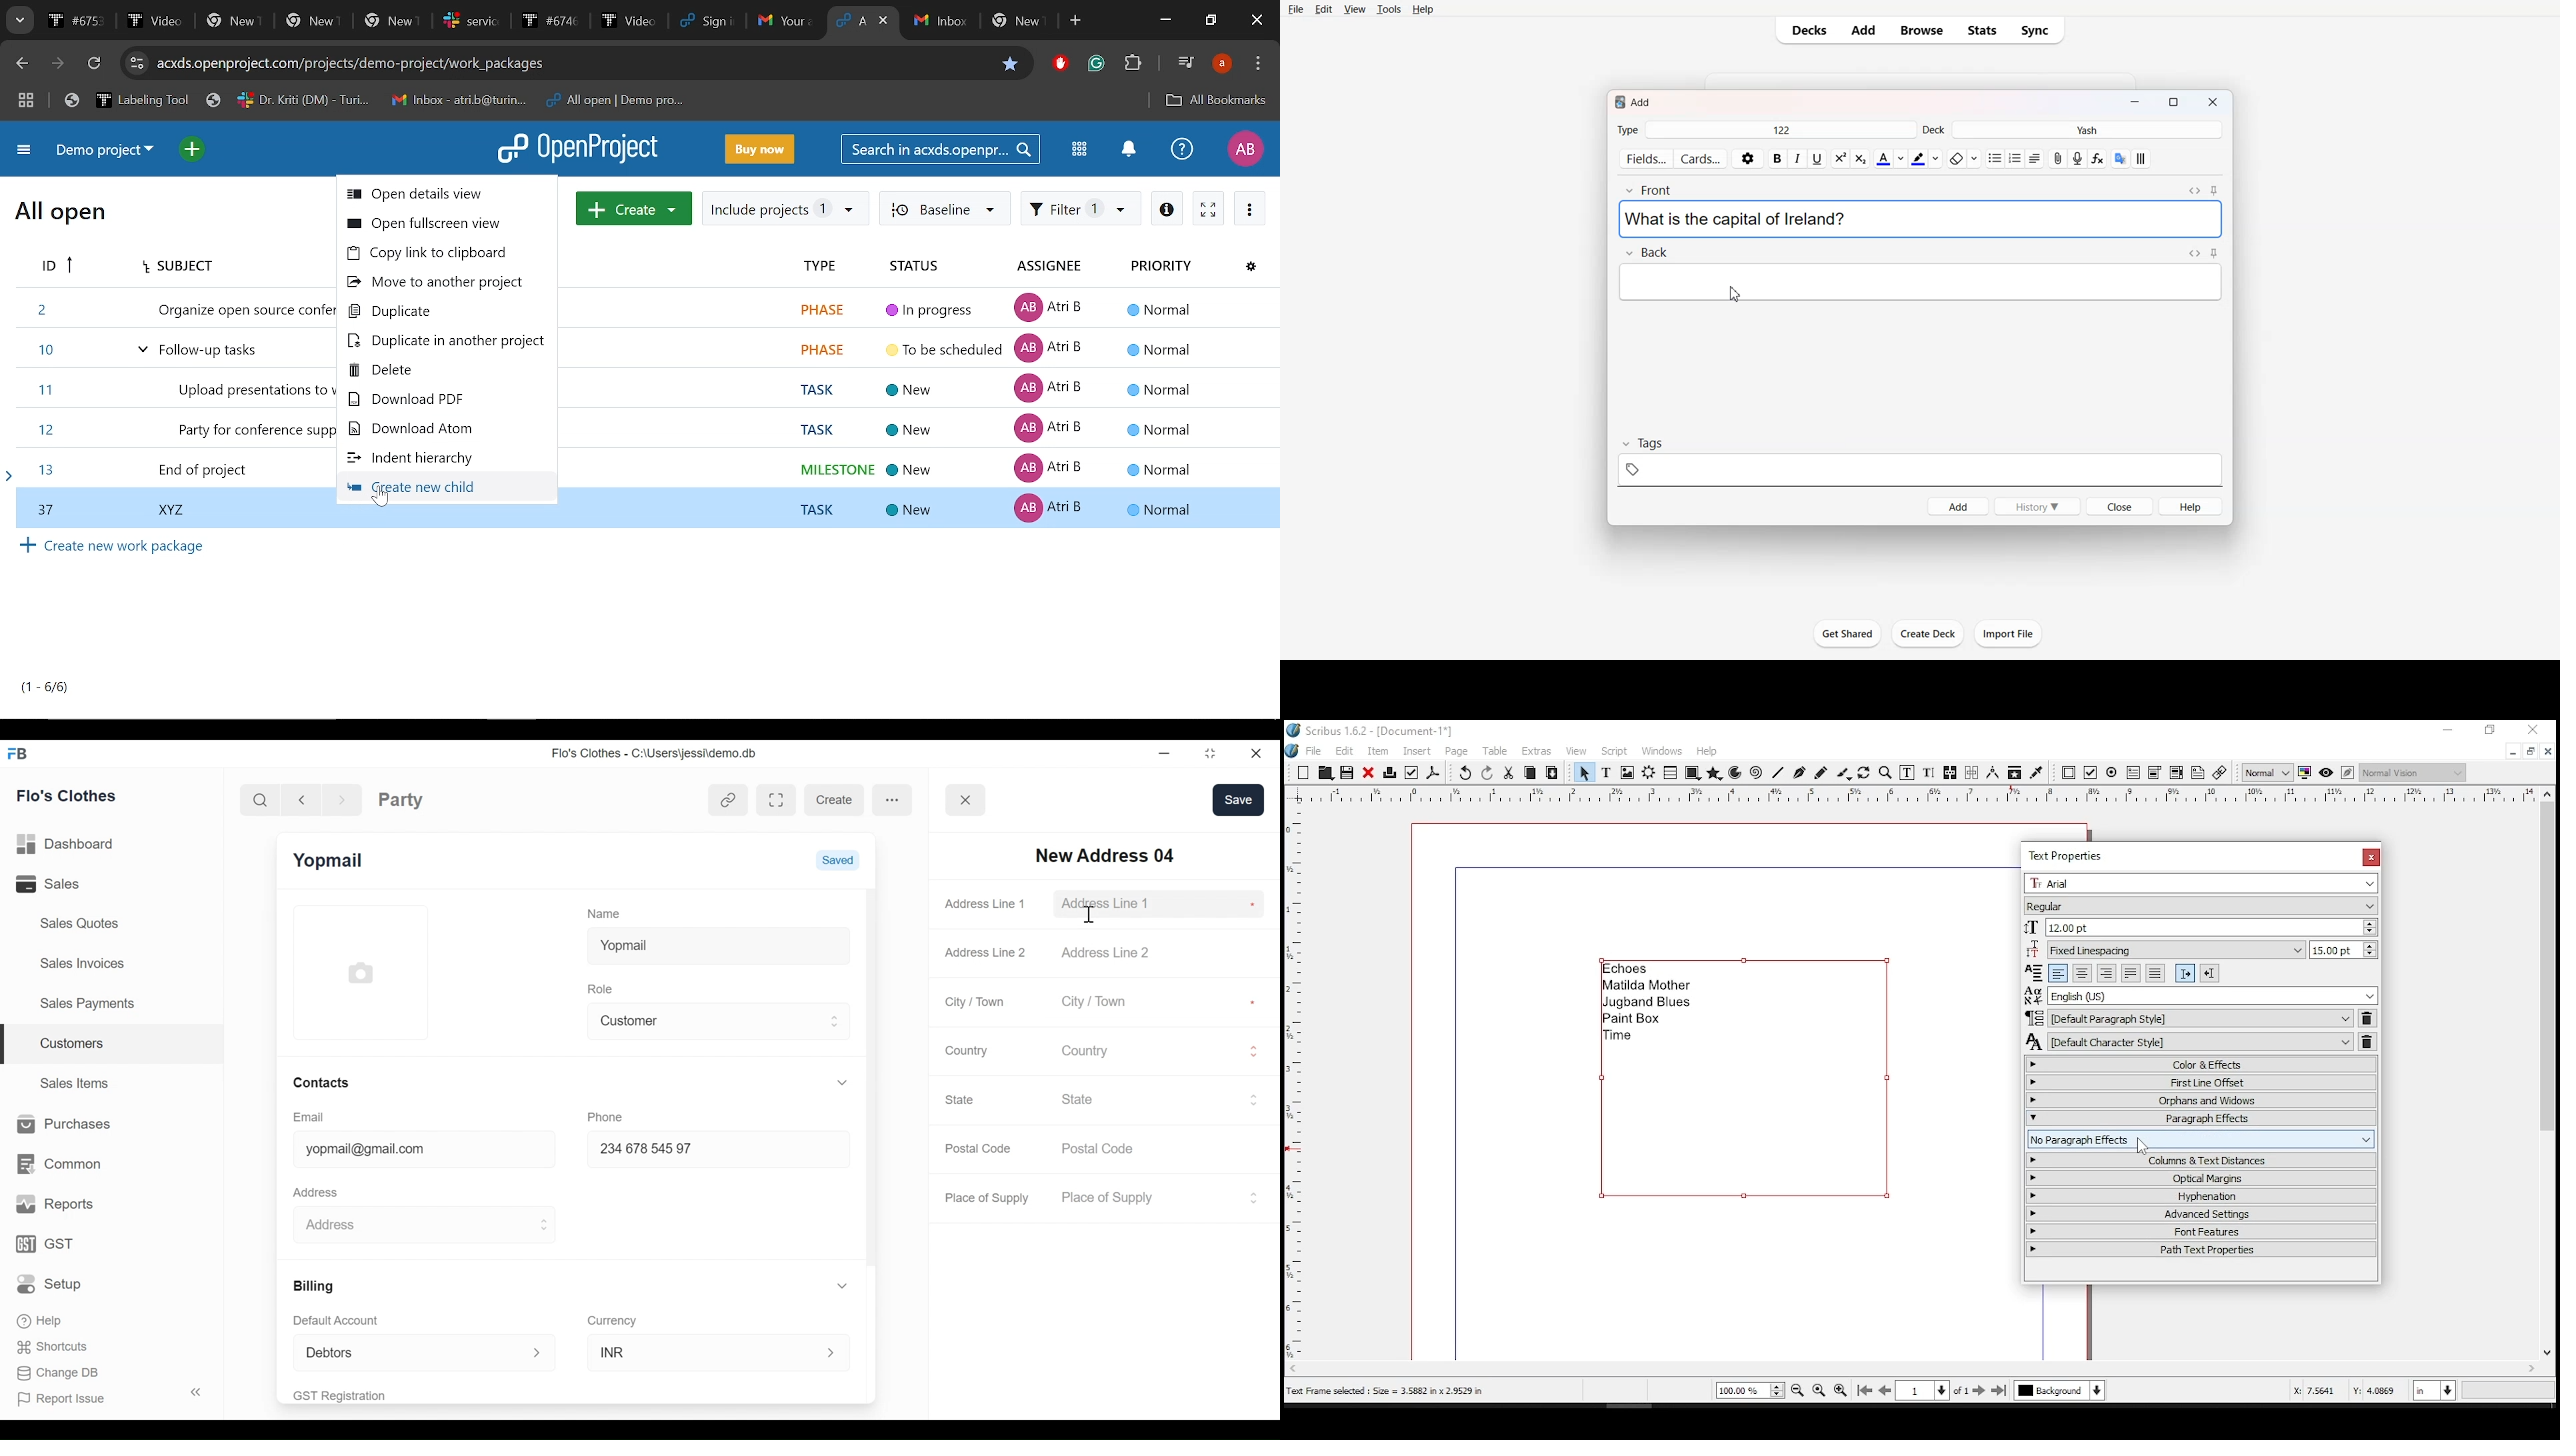 This screenshot has height=1456, width=2576. What do you see at coordinates (438, 489) in the screenshot?
I see `Create new child` at bounding box center [438, 489].